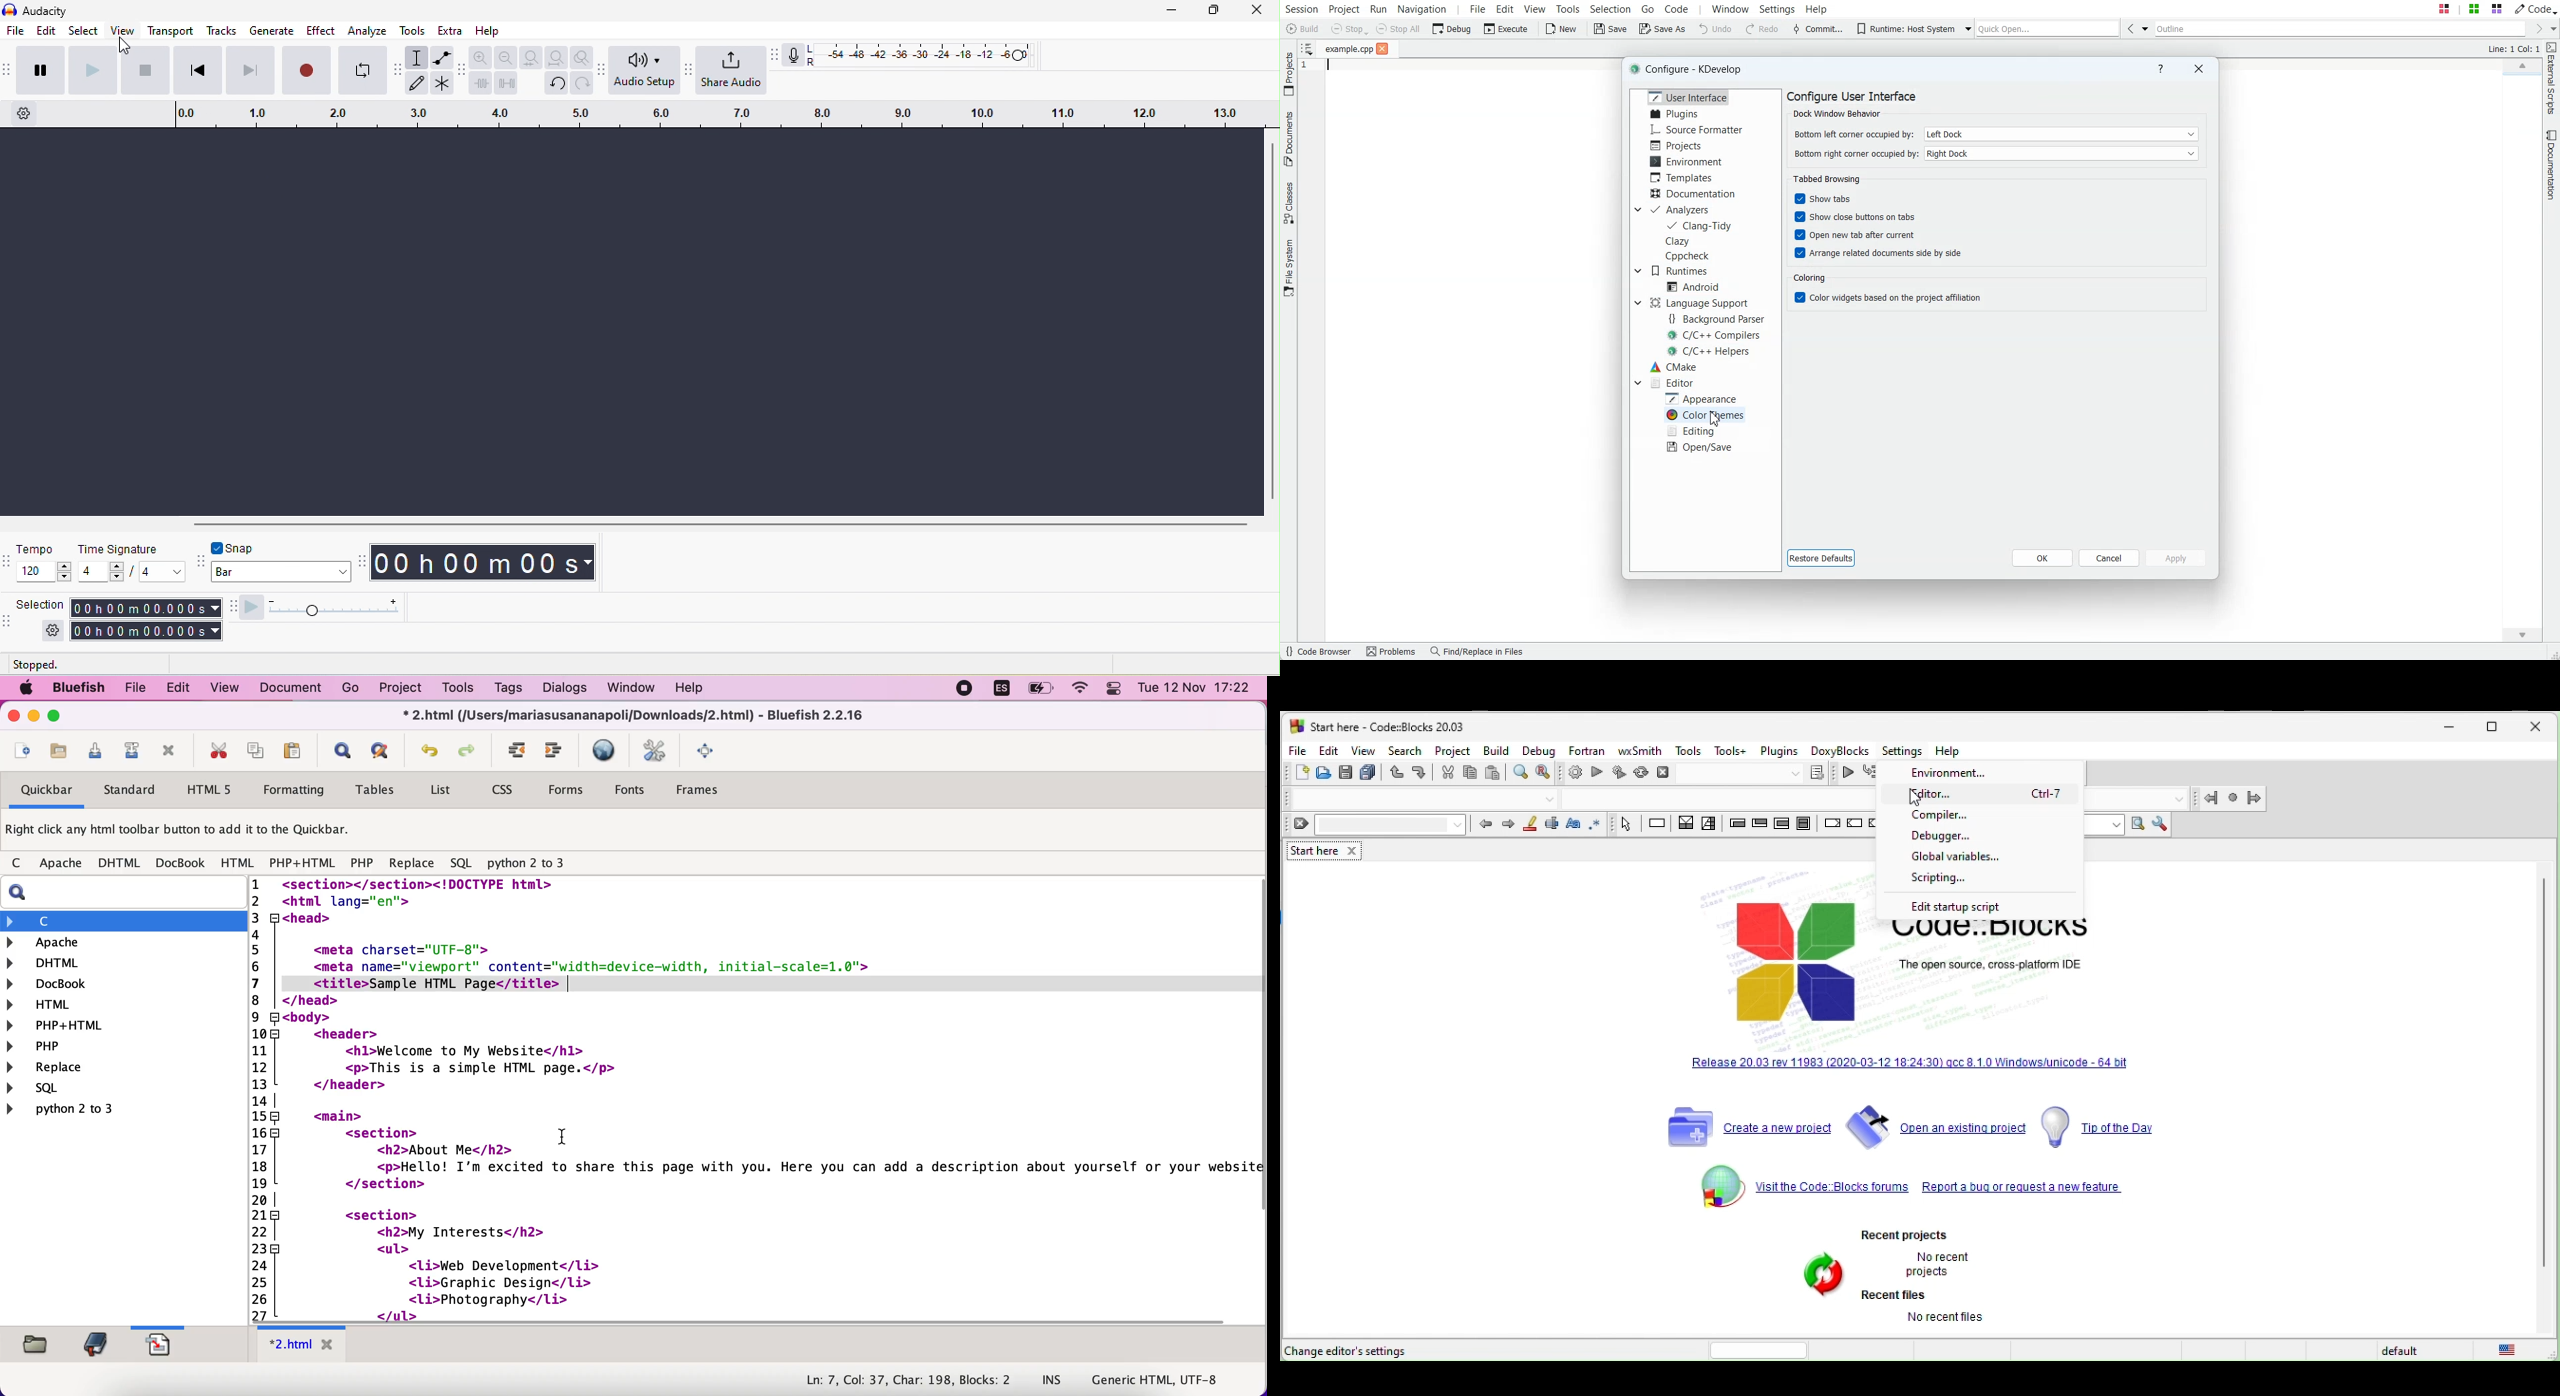 This screenshot has height=1400, width=2576. I want to click on fortran, so click(1586, 750).